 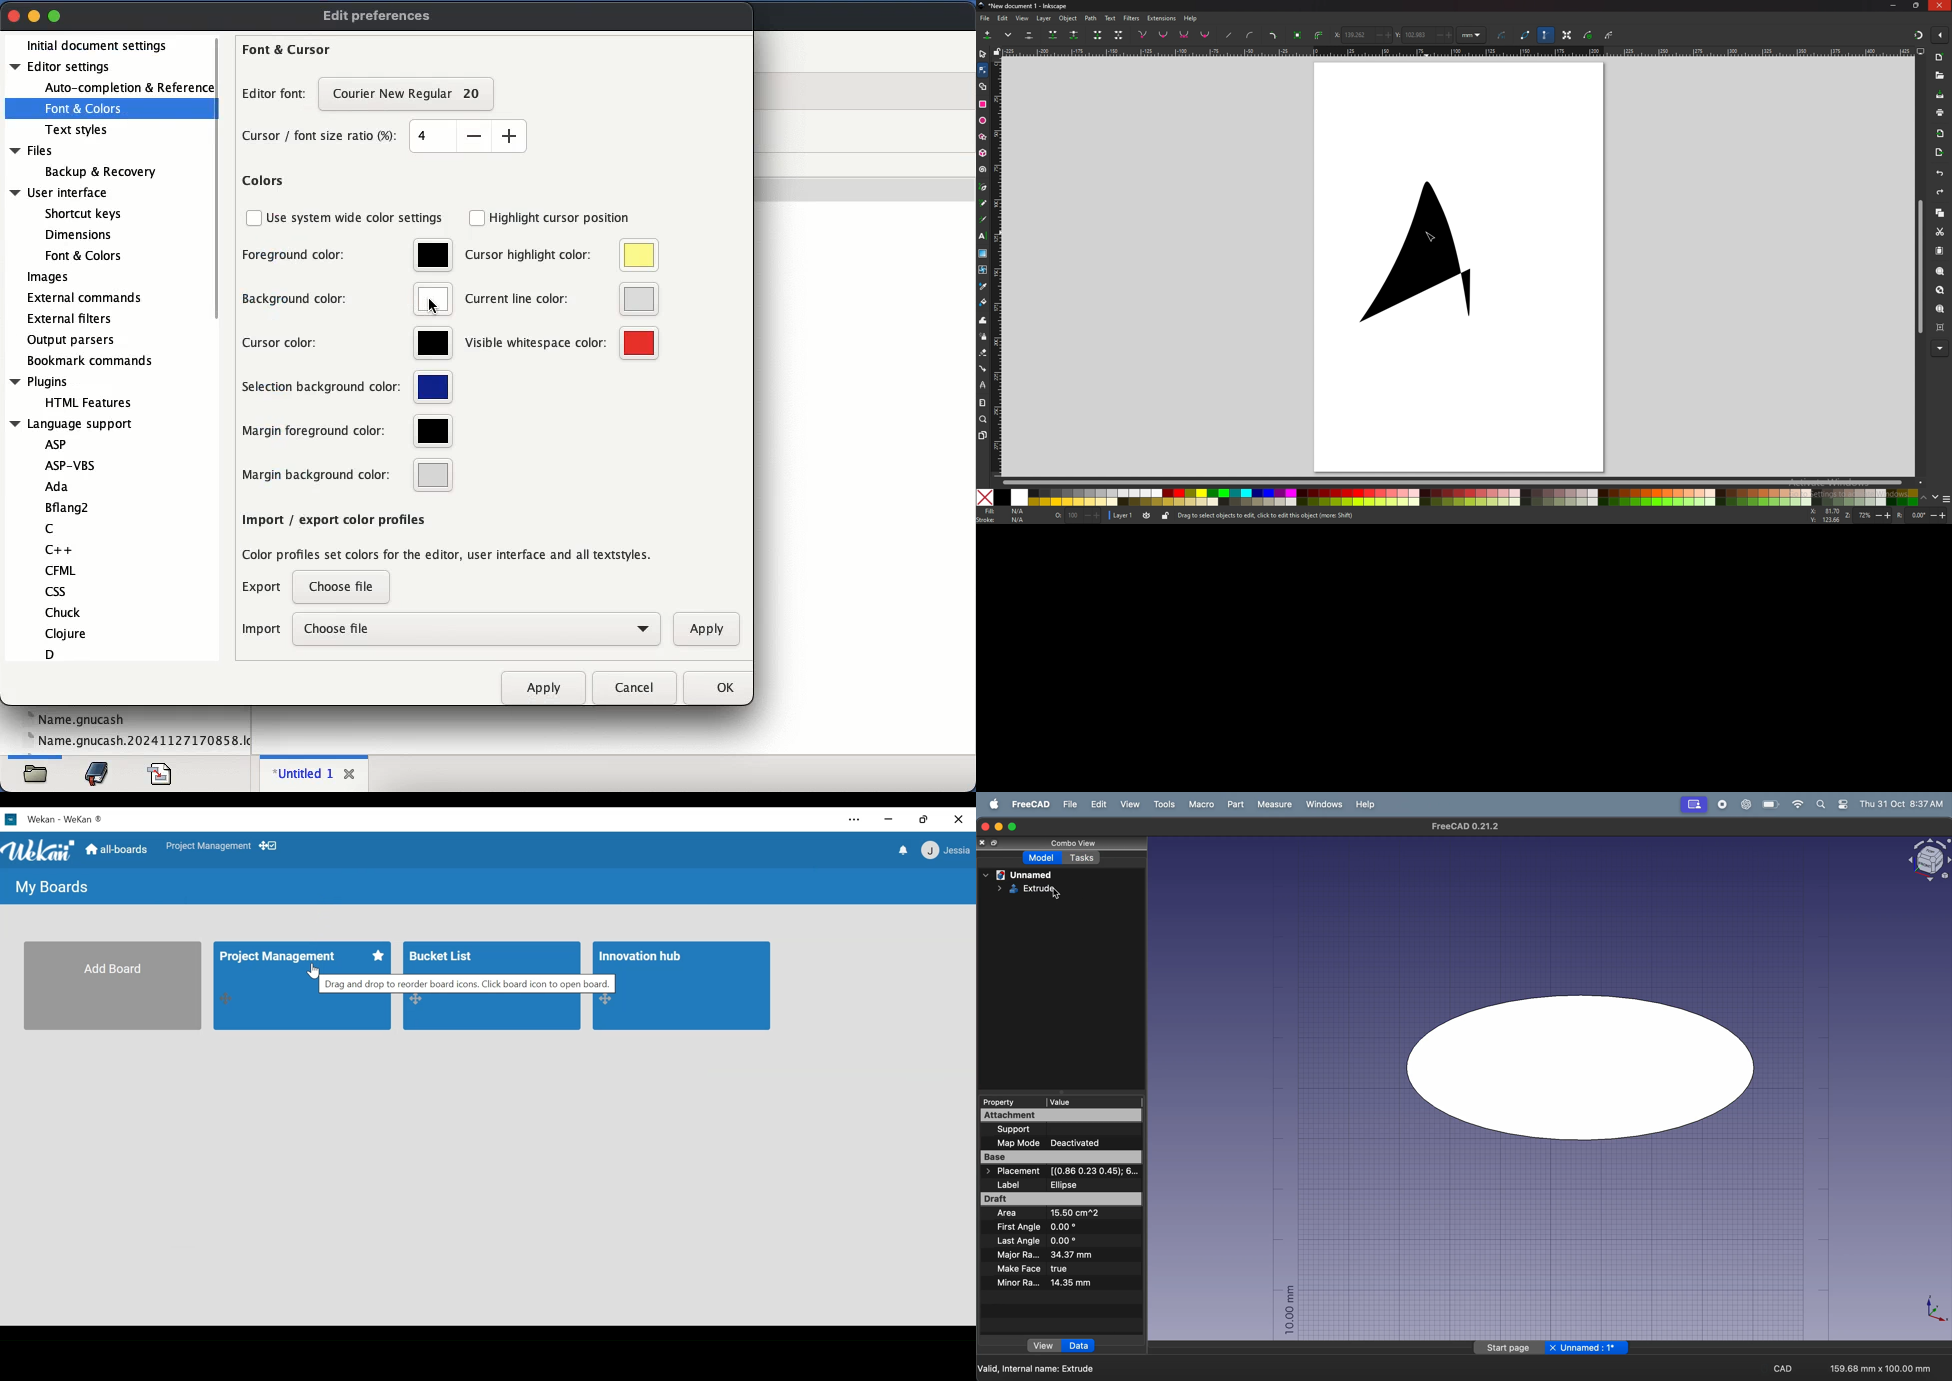 What do you see at coordinates (1939, 5) in the screenshot?
I see `close` at bounding box center [1939, 5].